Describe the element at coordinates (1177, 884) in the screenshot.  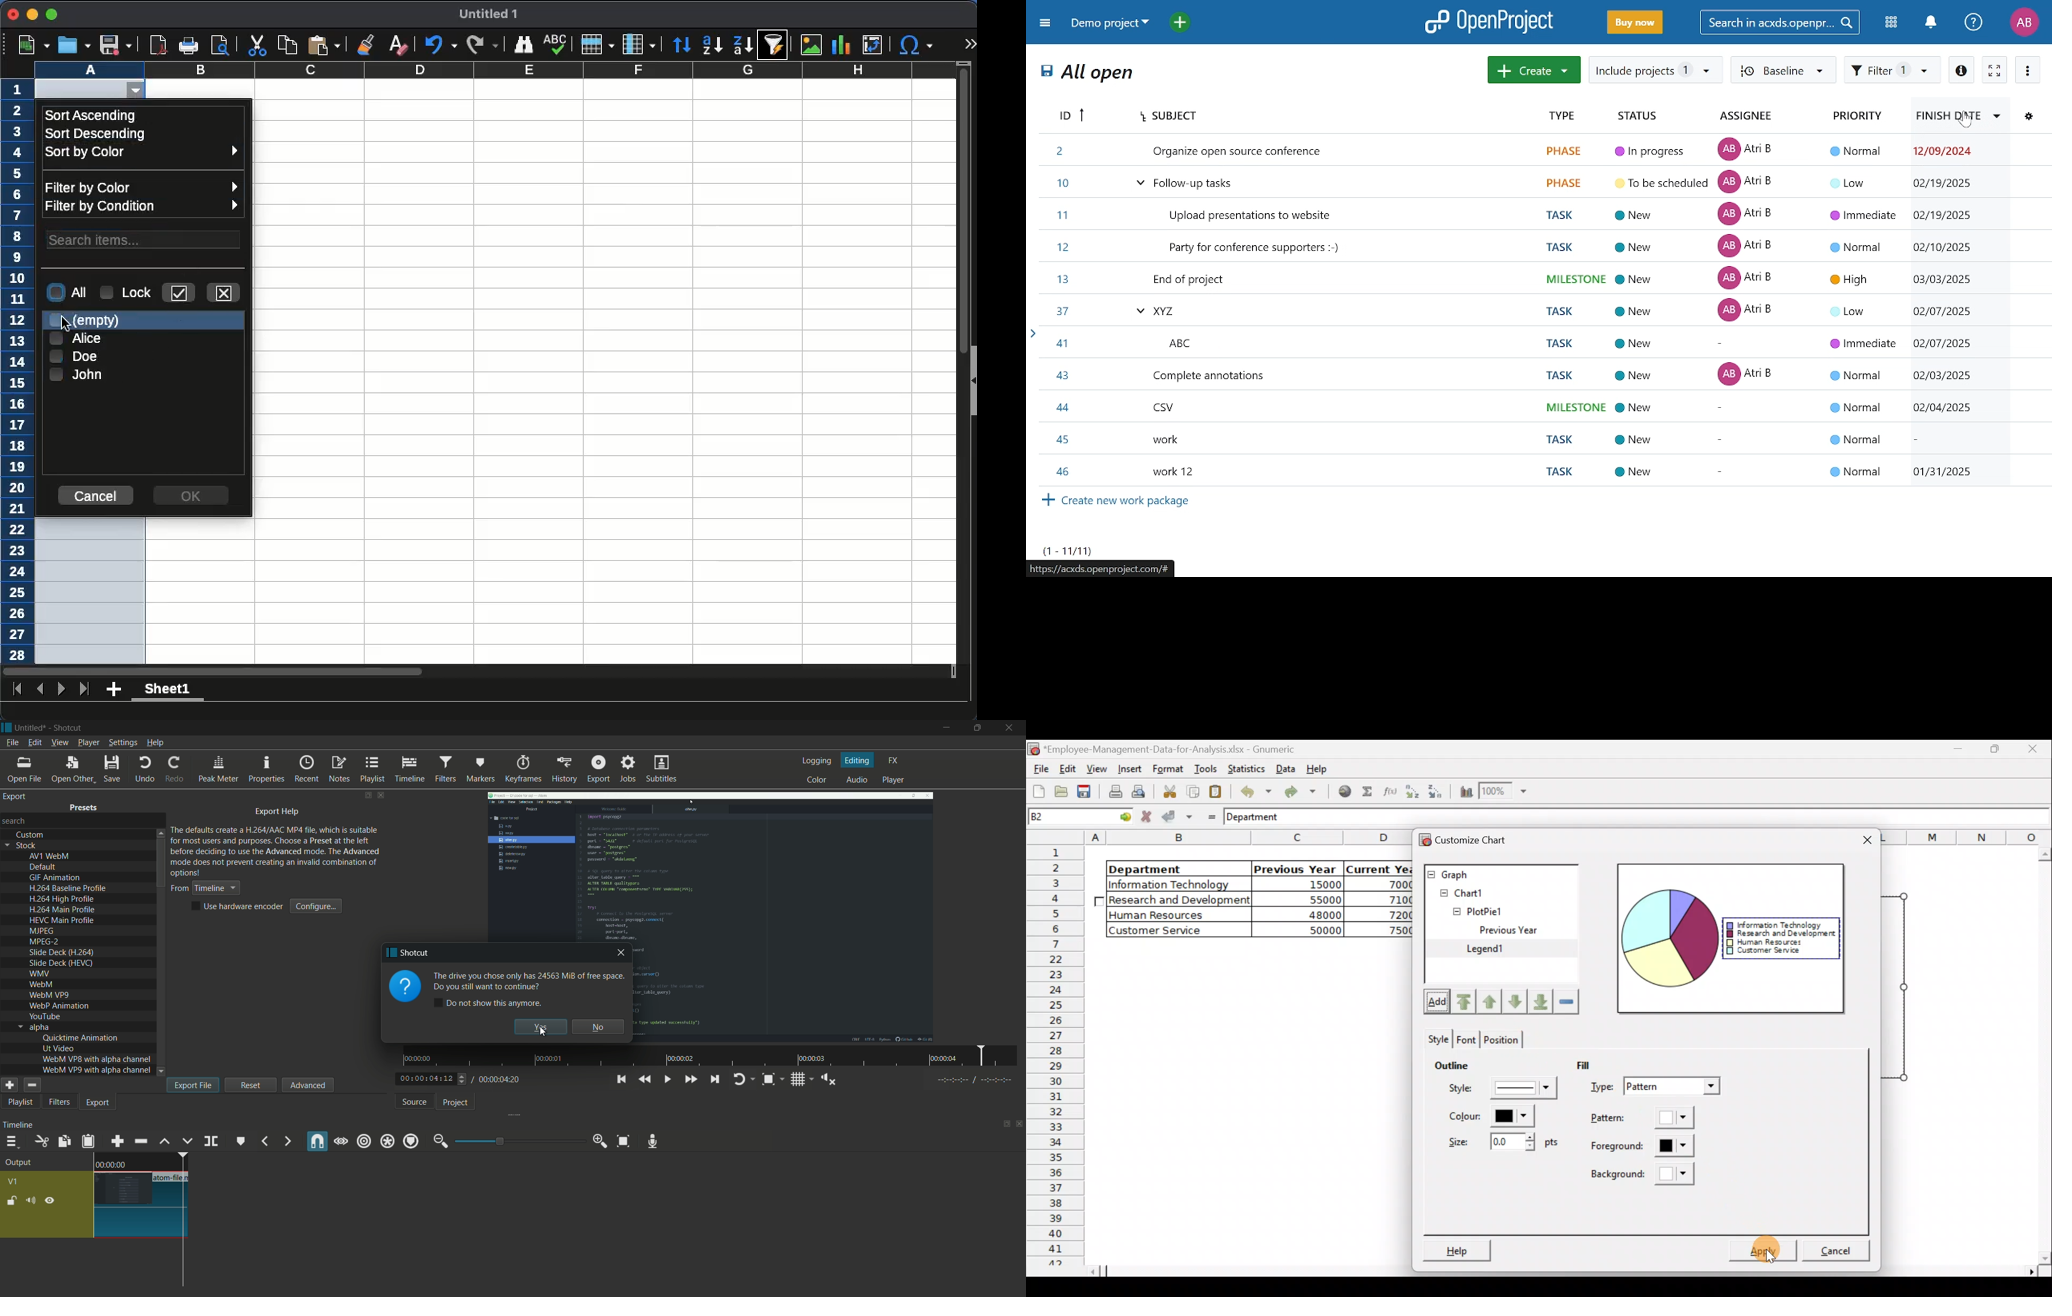
I see `|Information Technology` at that location.